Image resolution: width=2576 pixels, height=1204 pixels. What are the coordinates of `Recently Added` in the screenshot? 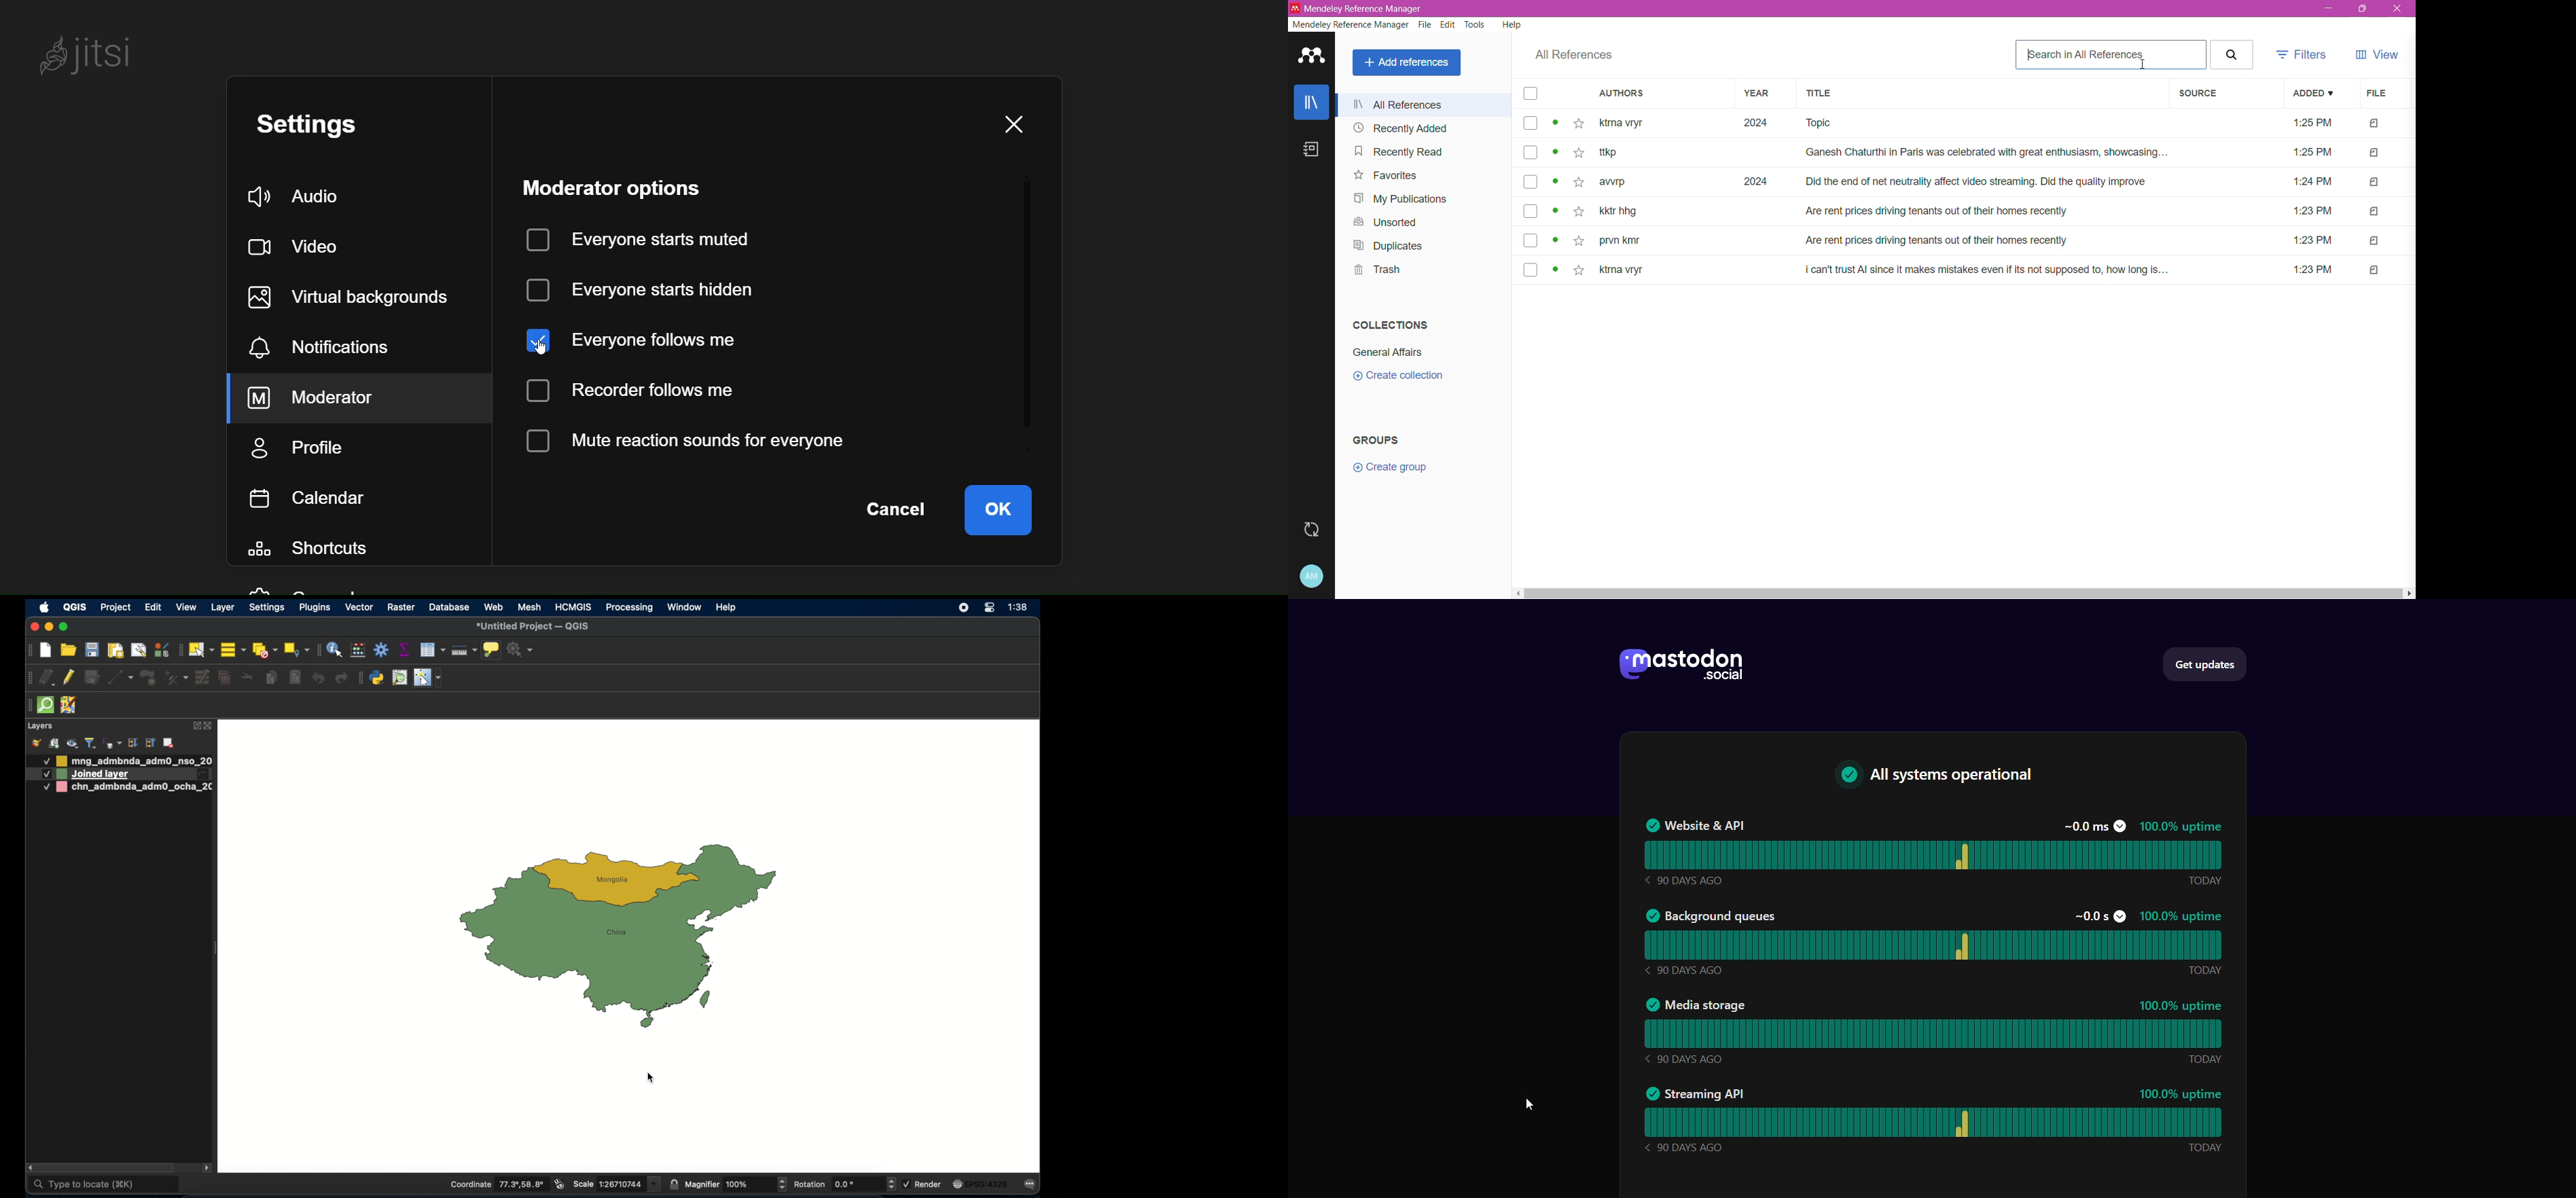 It's located at (1401, 129).